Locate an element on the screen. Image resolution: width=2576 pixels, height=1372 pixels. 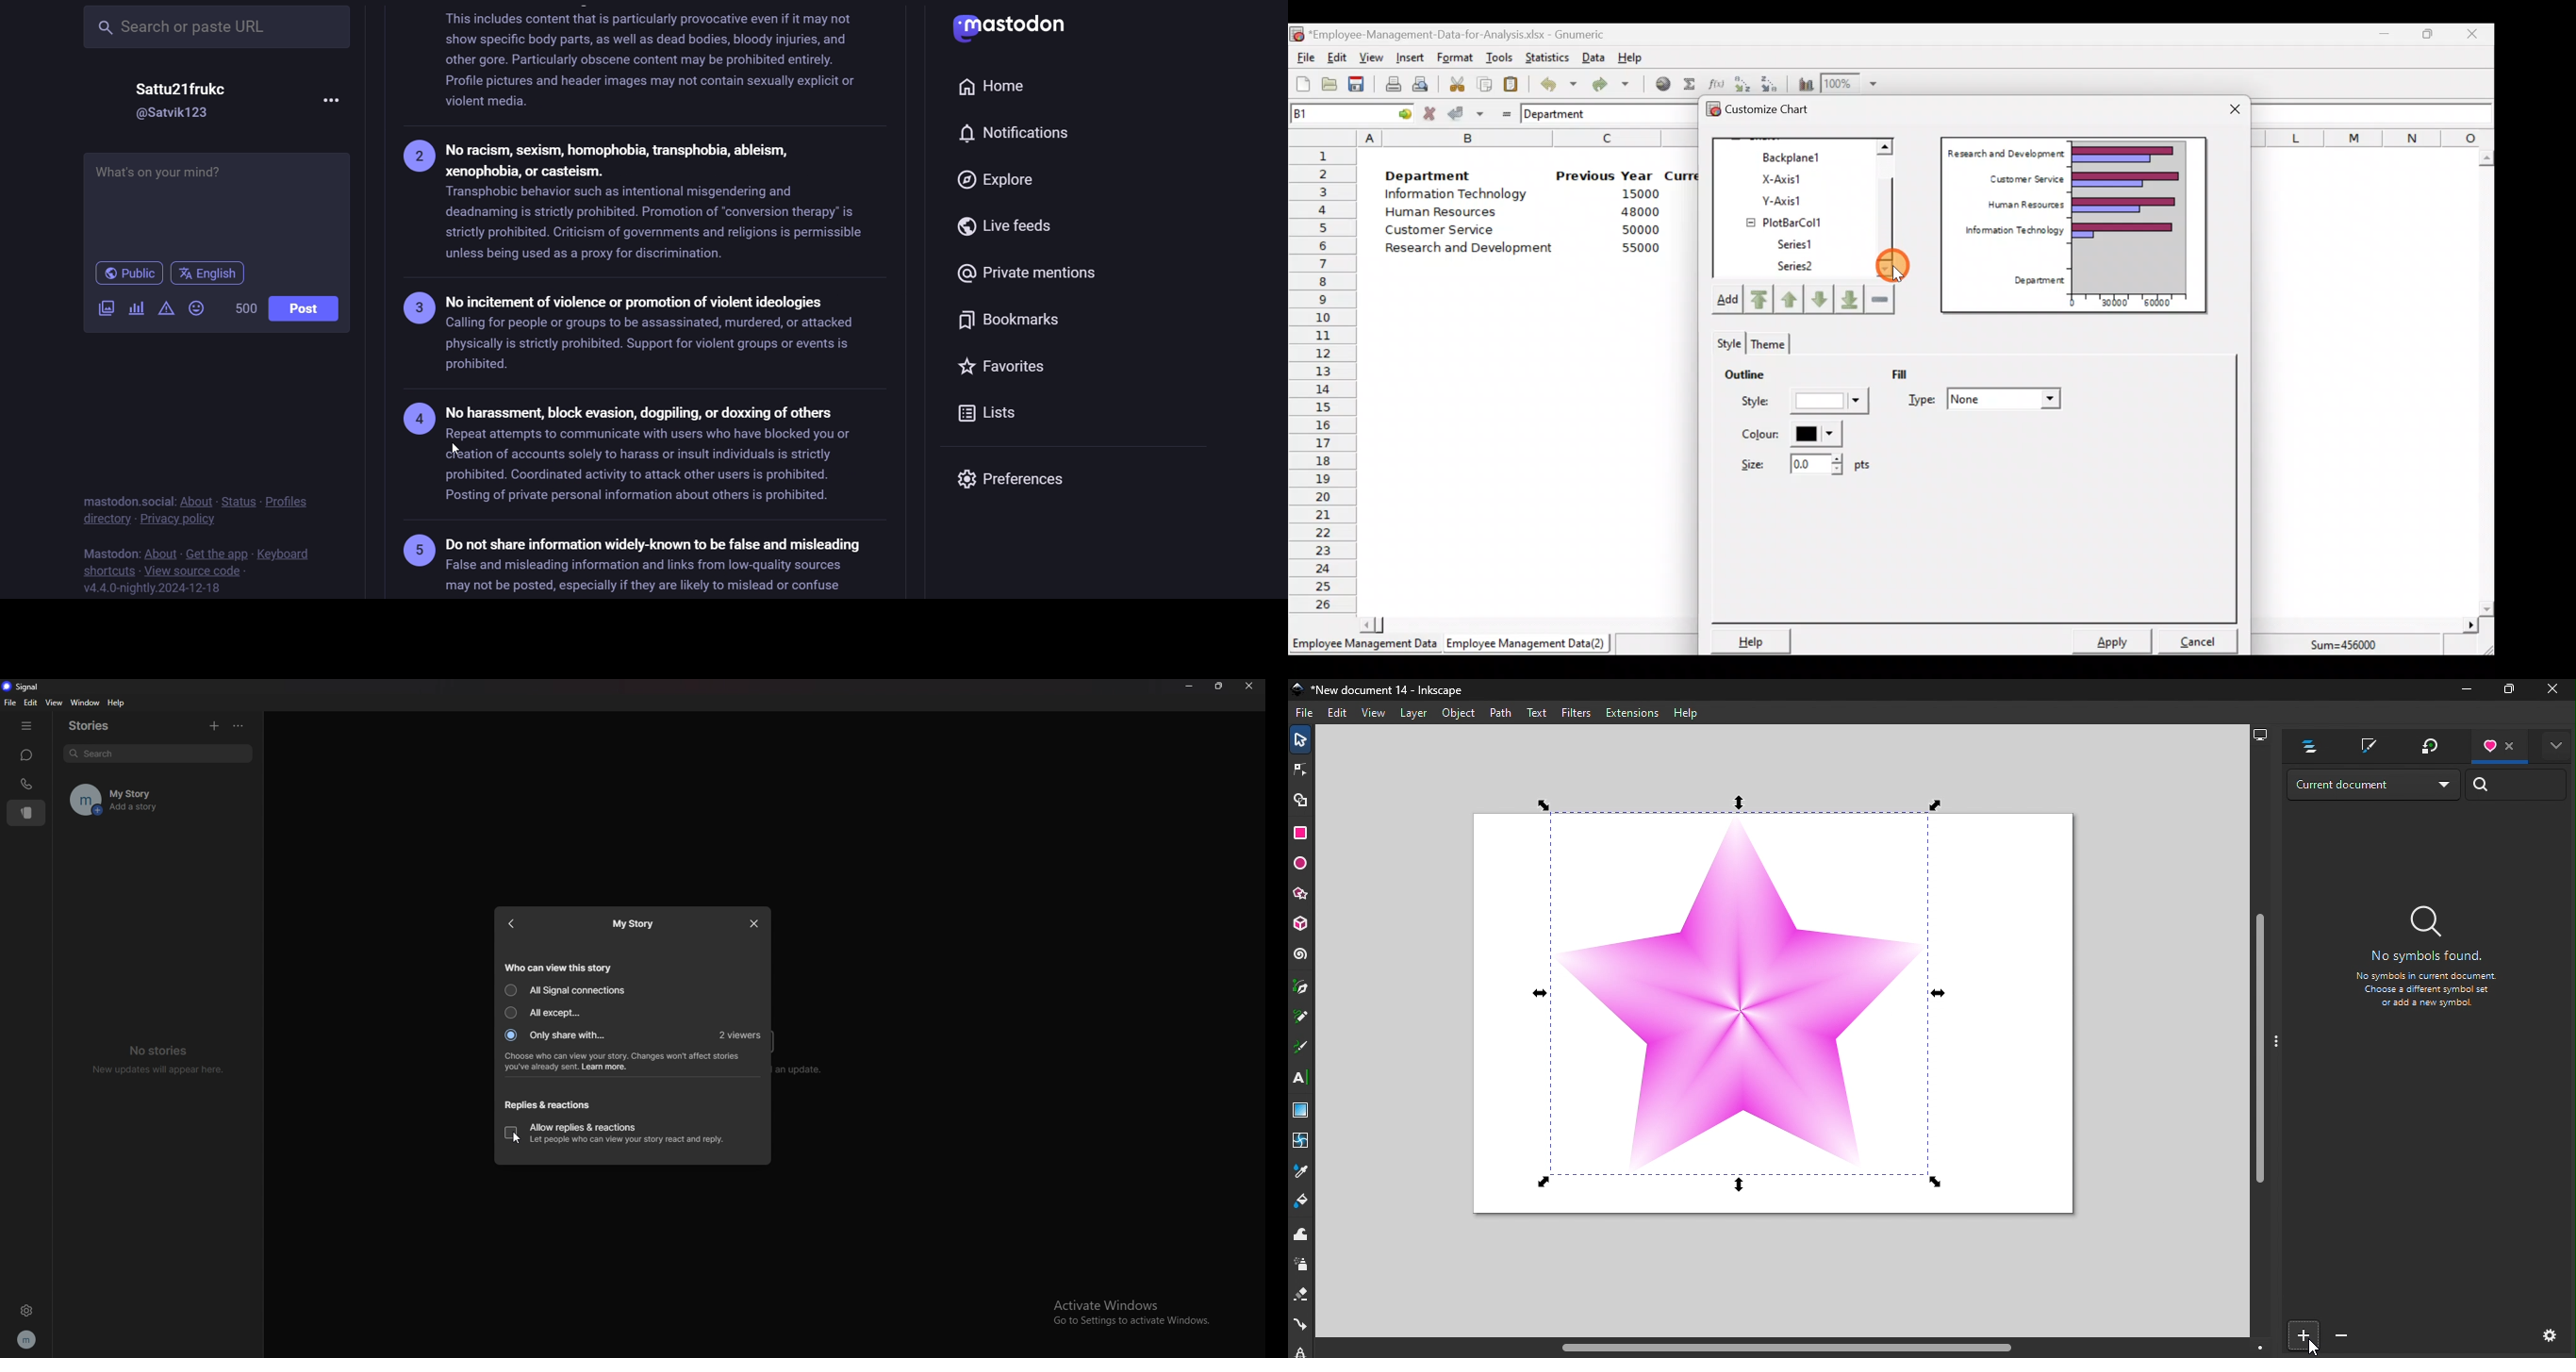
PlotBarCol1 is located at coordinates (1795, 219).